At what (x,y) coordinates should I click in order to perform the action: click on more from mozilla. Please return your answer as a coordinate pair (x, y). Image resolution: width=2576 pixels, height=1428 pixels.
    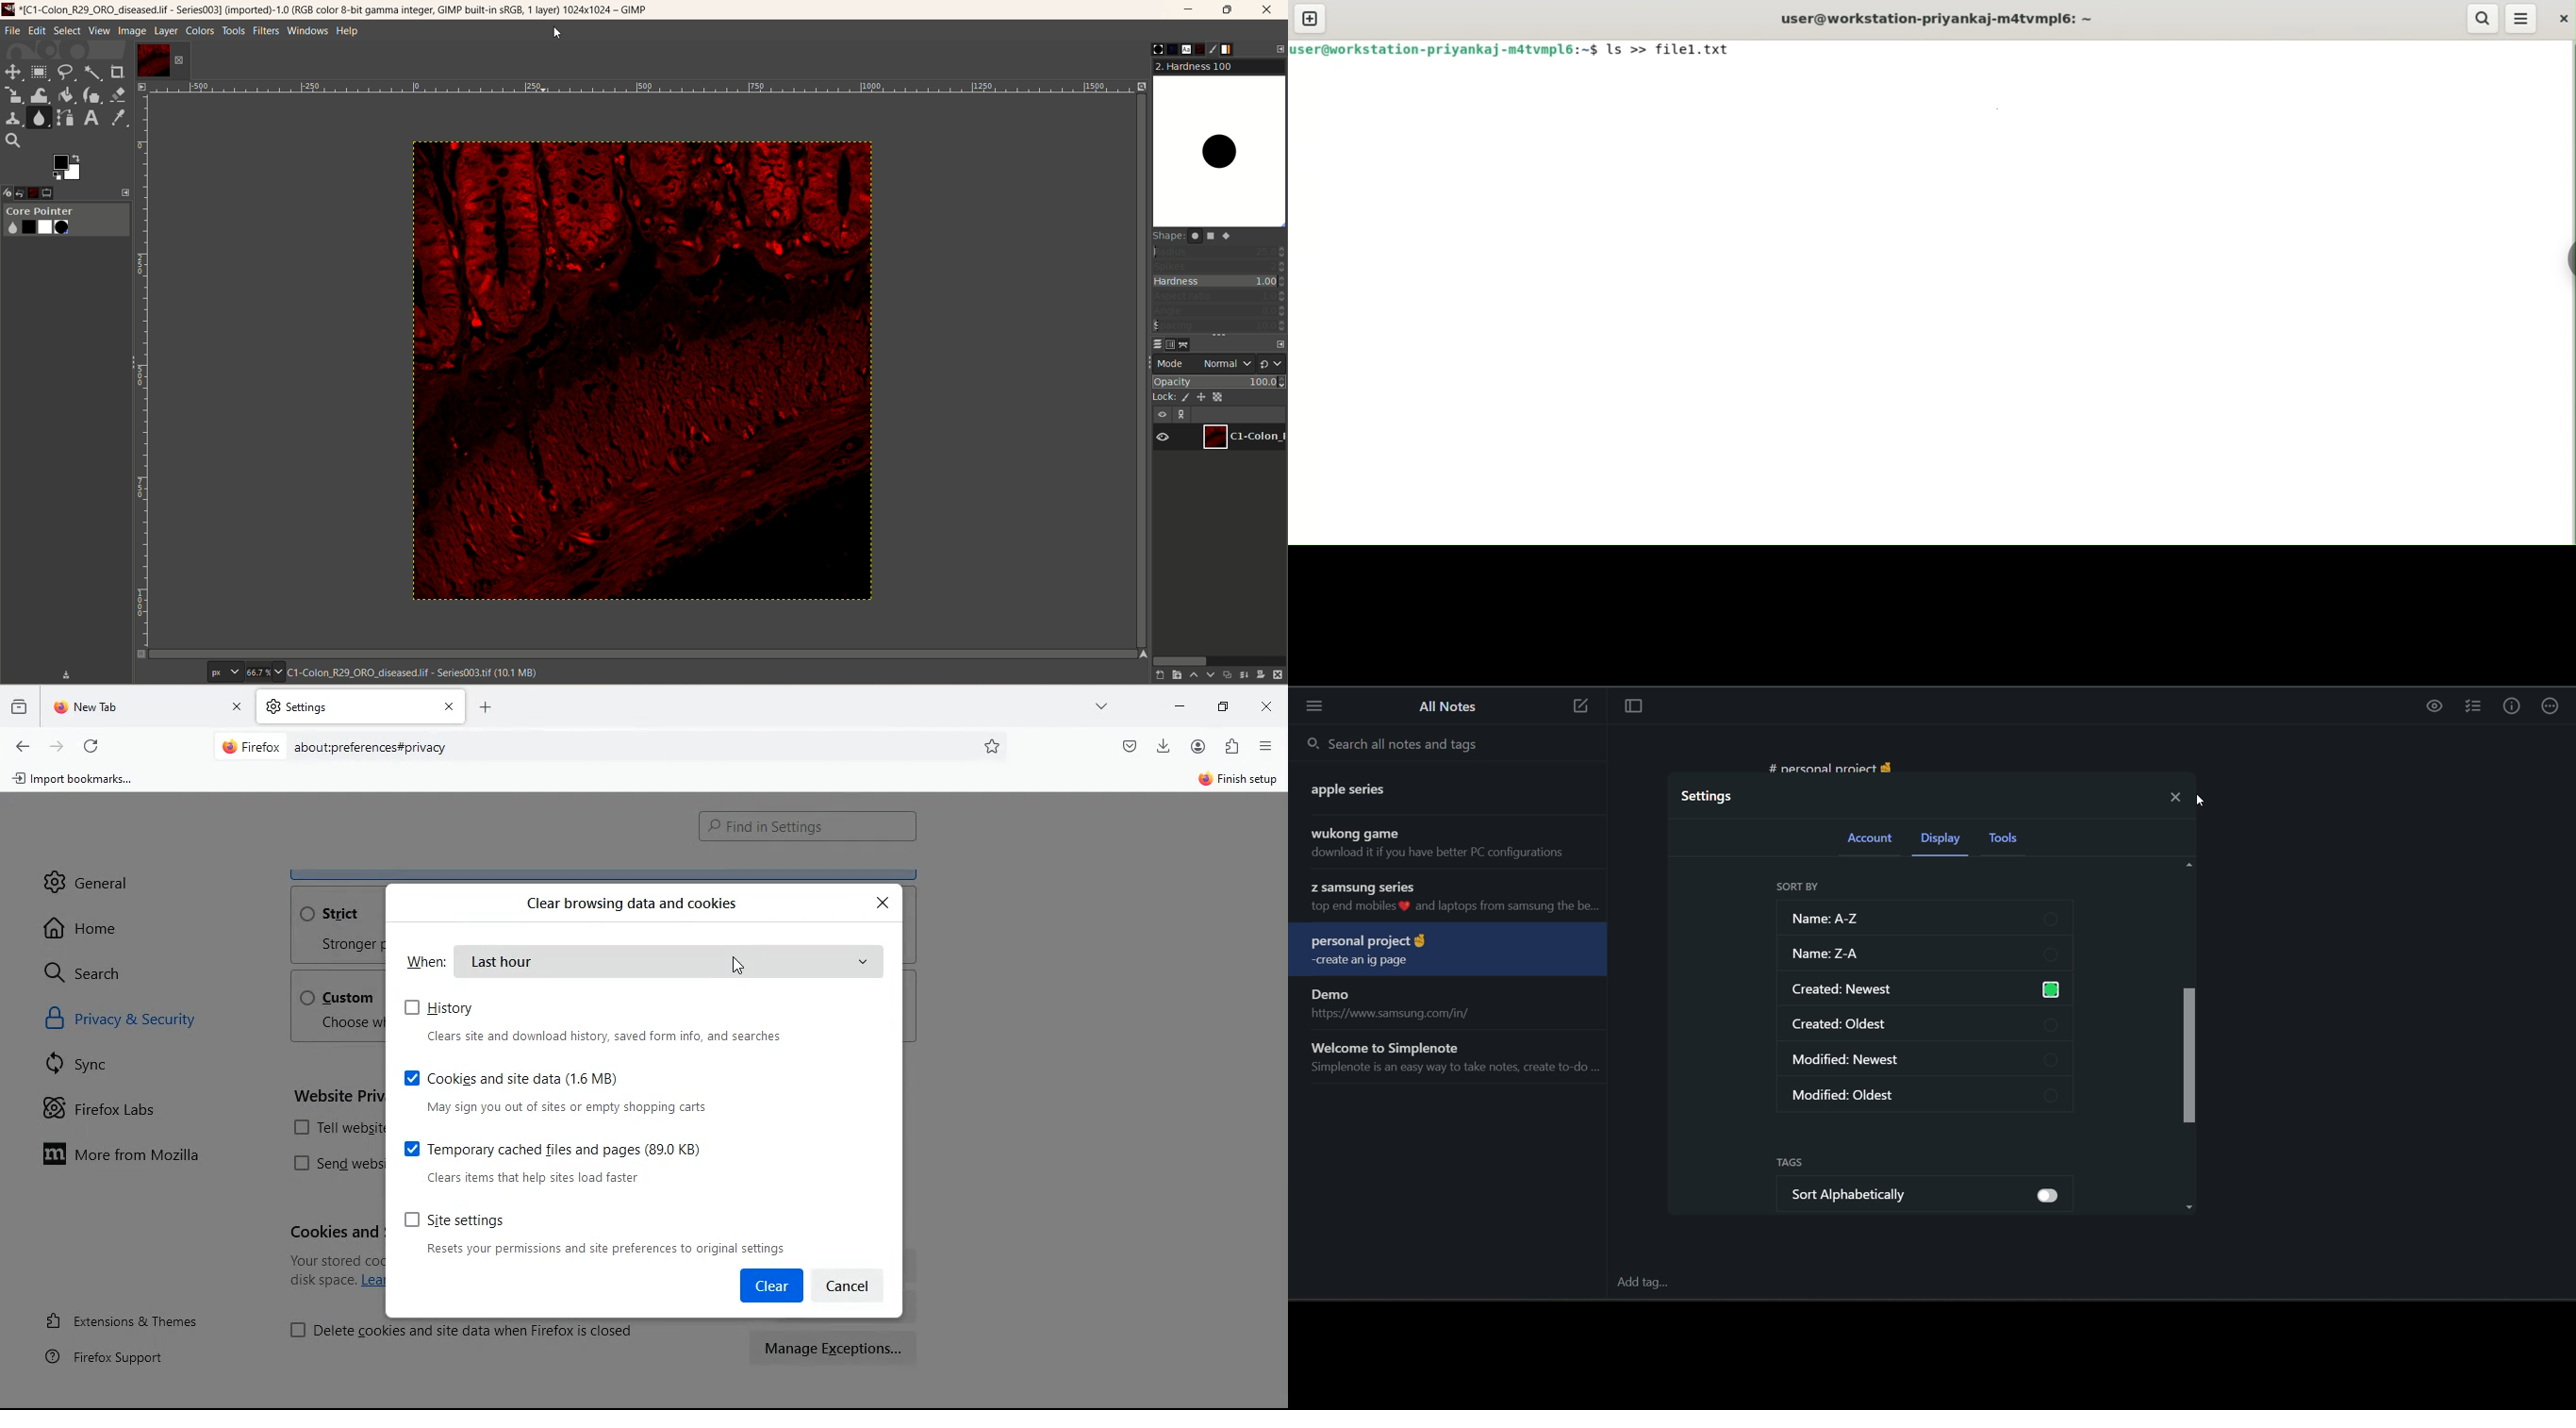
    Looking at the image, I should click on (138, 1157).